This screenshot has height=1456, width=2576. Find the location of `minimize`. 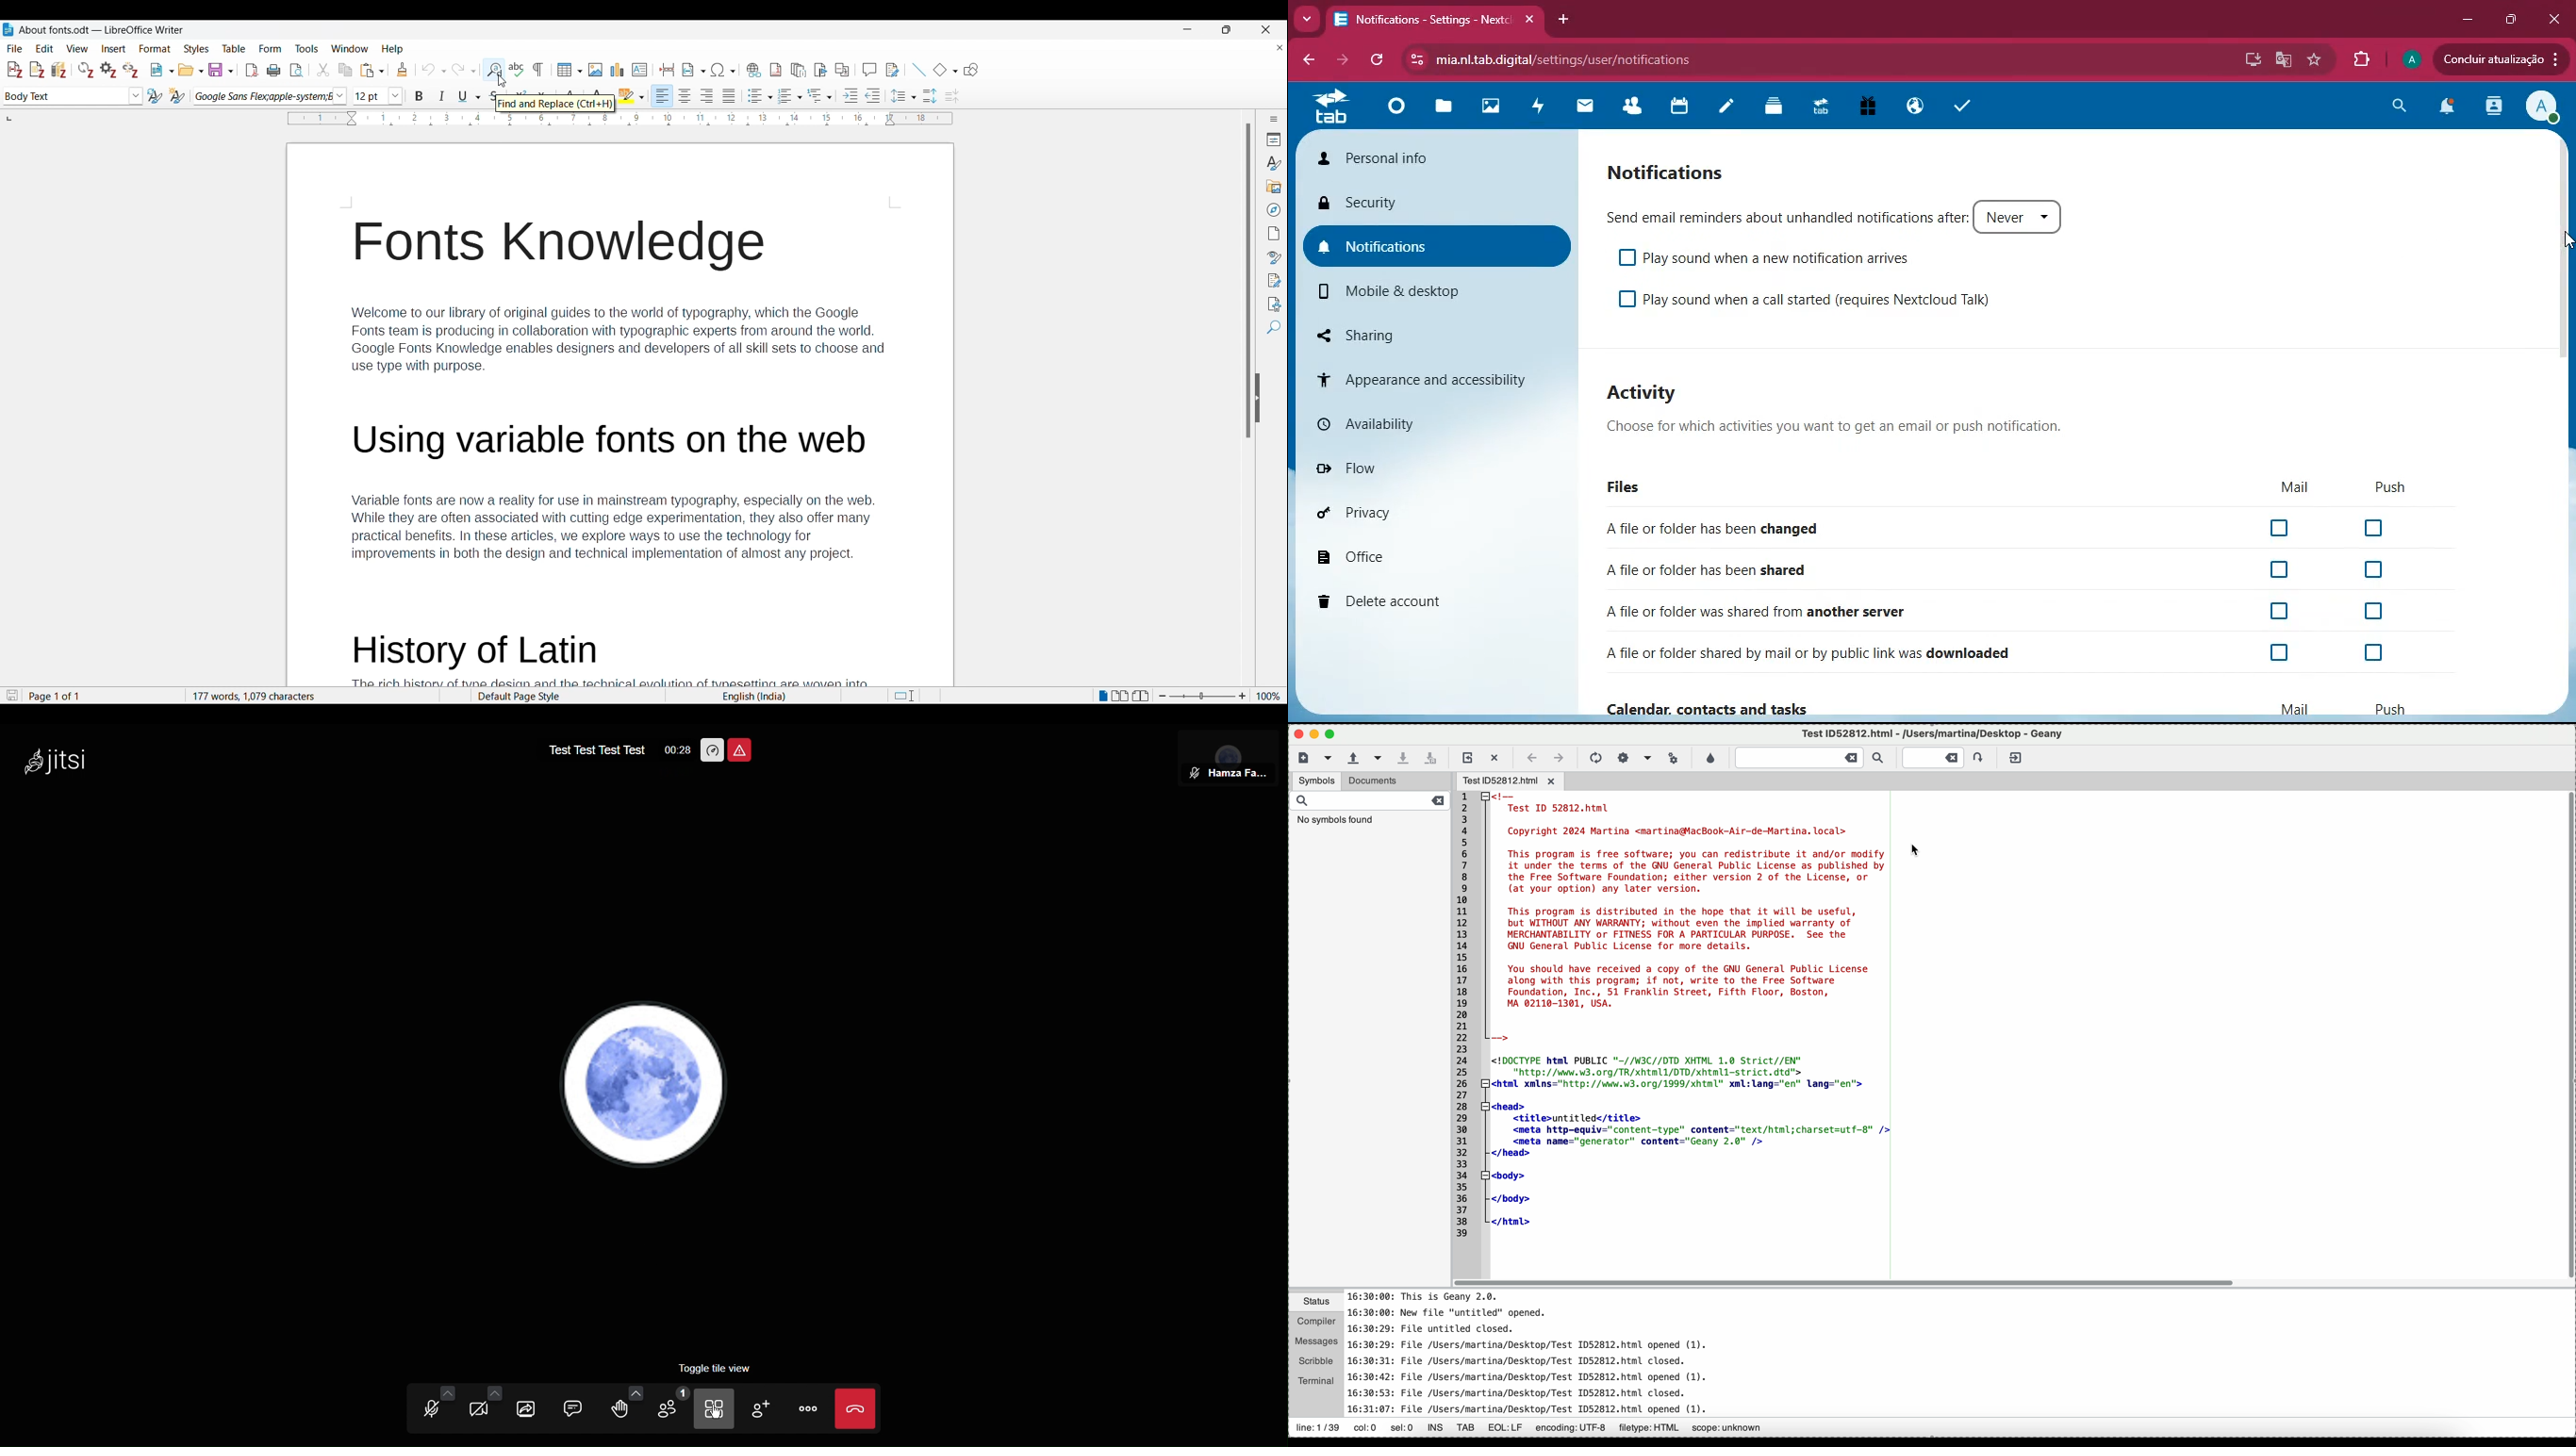

minimize is located at coordinates (2469, 19).